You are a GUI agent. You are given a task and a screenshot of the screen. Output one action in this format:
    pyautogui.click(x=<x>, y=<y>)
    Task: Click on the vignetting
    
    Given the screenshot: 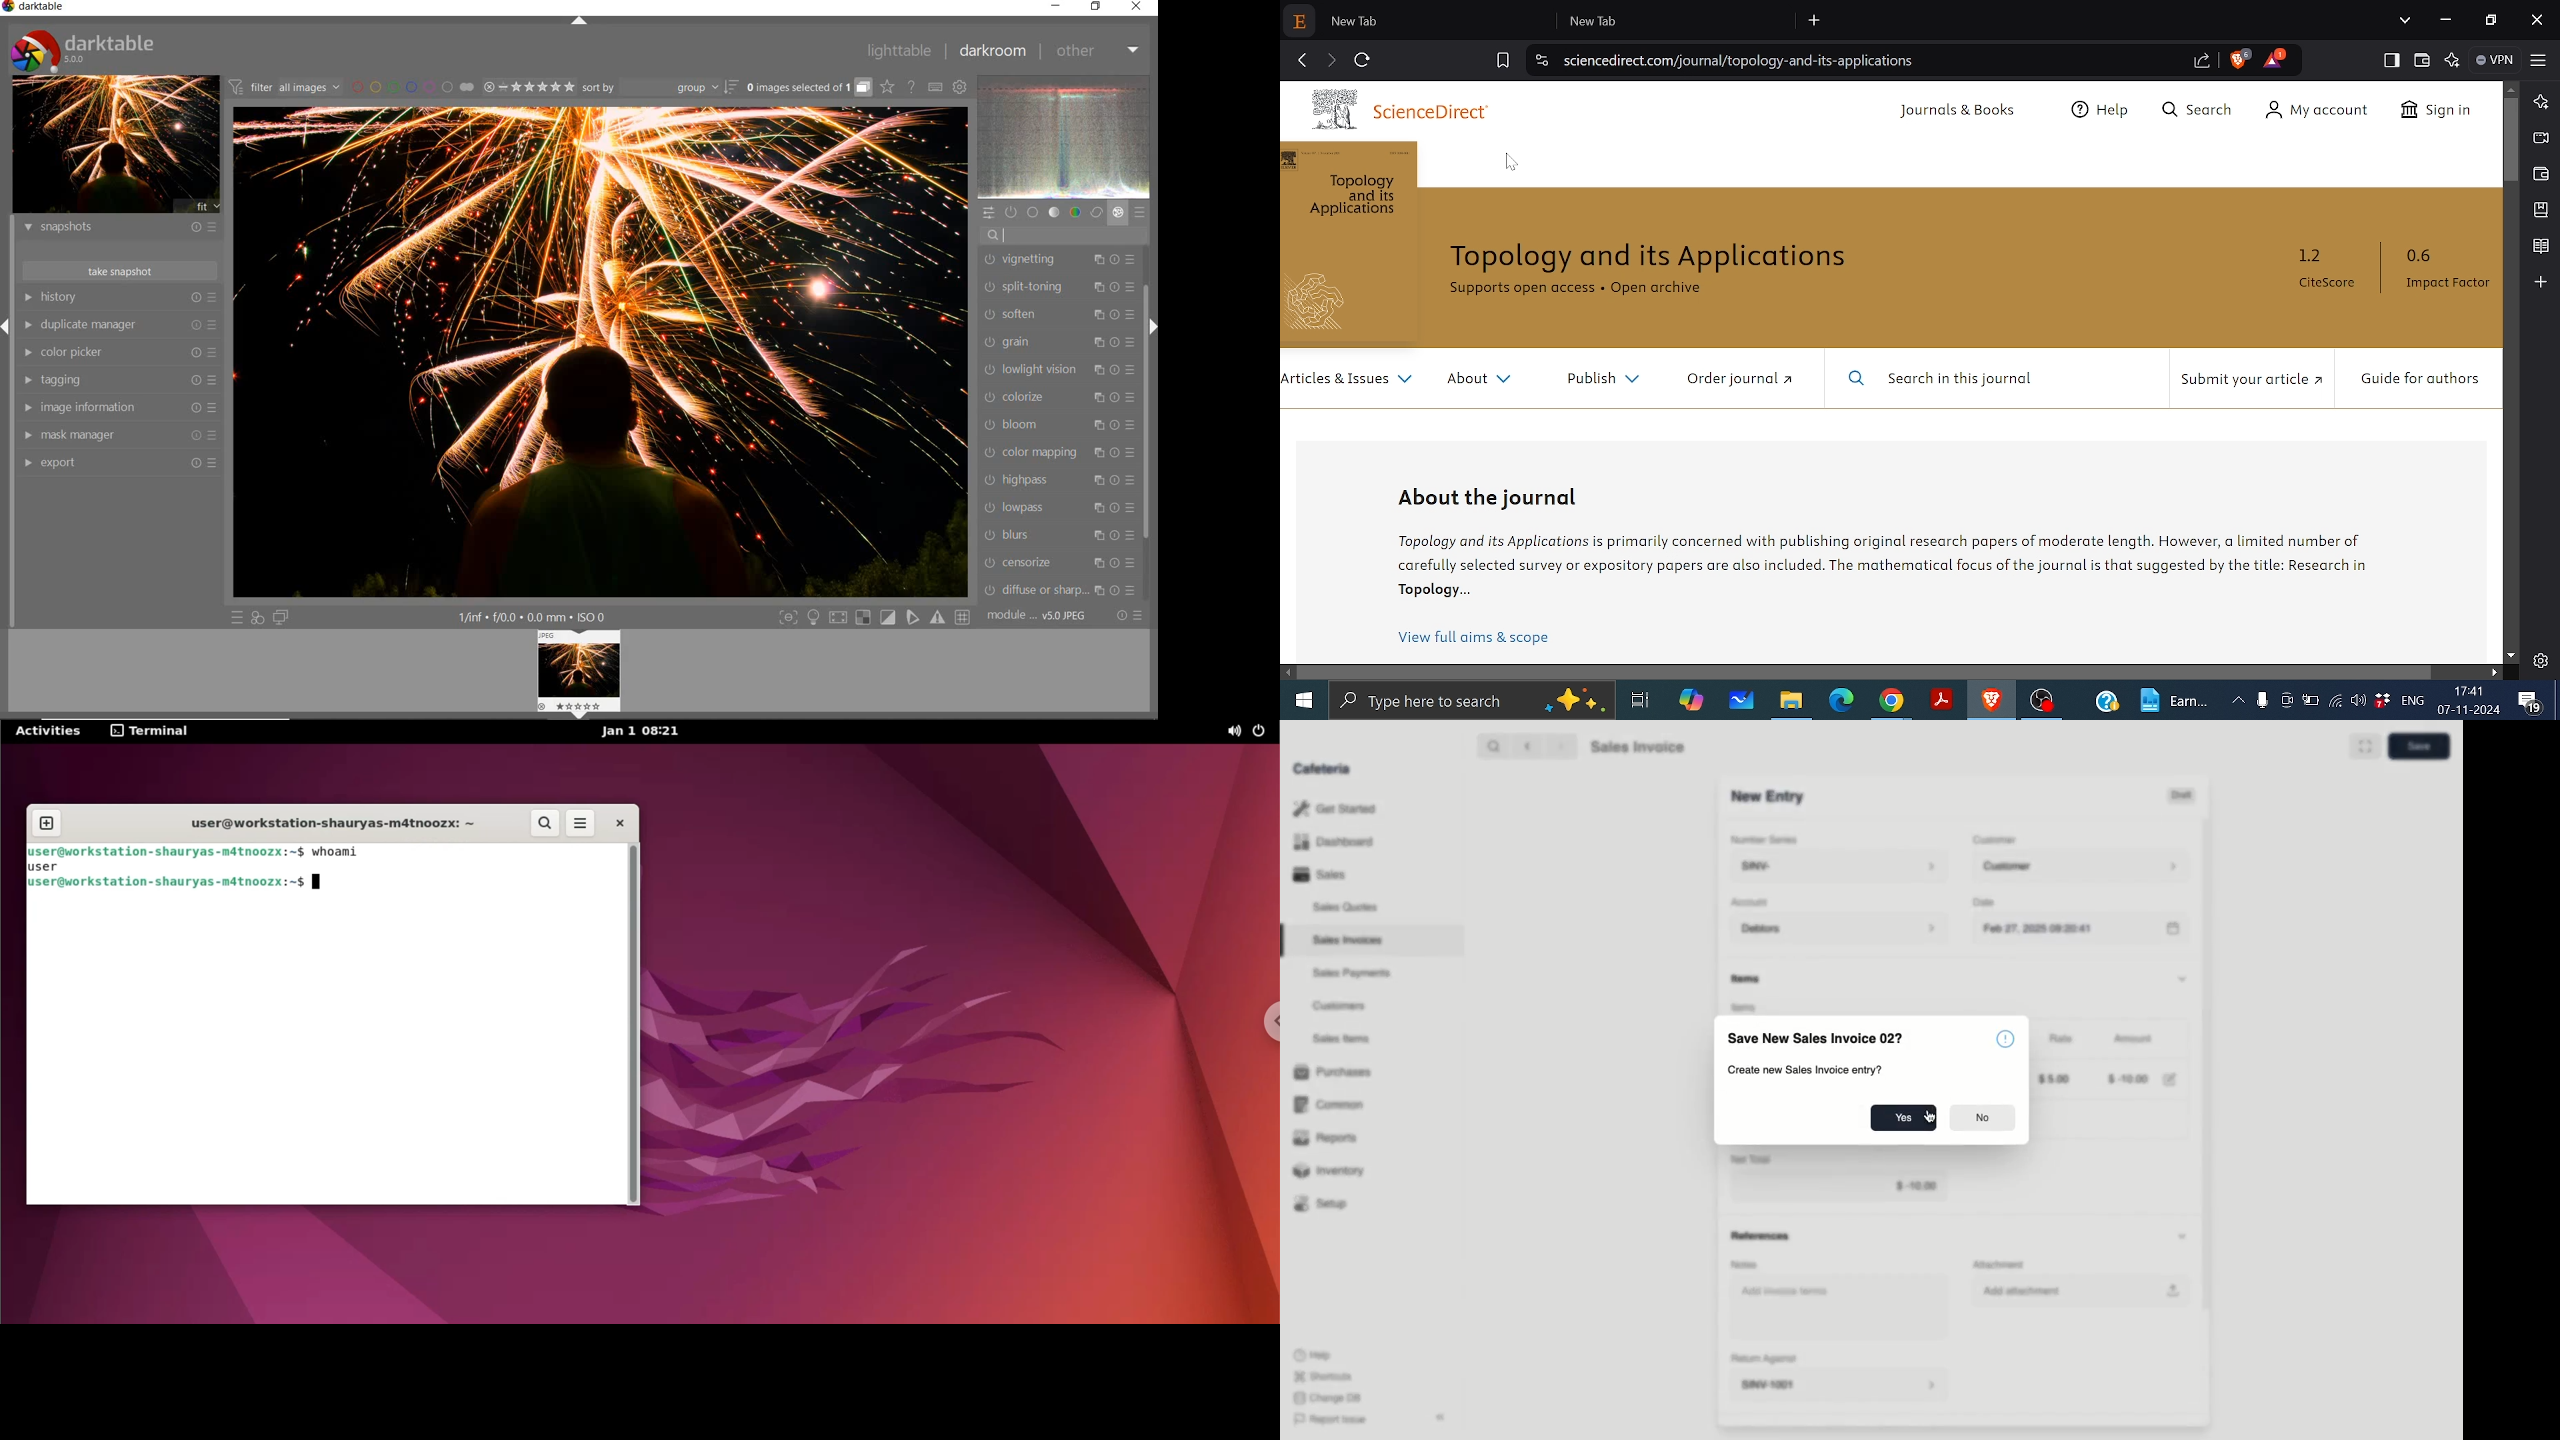 What is the action you would take?
    pyautogui.click(x=1061, y=260)
    